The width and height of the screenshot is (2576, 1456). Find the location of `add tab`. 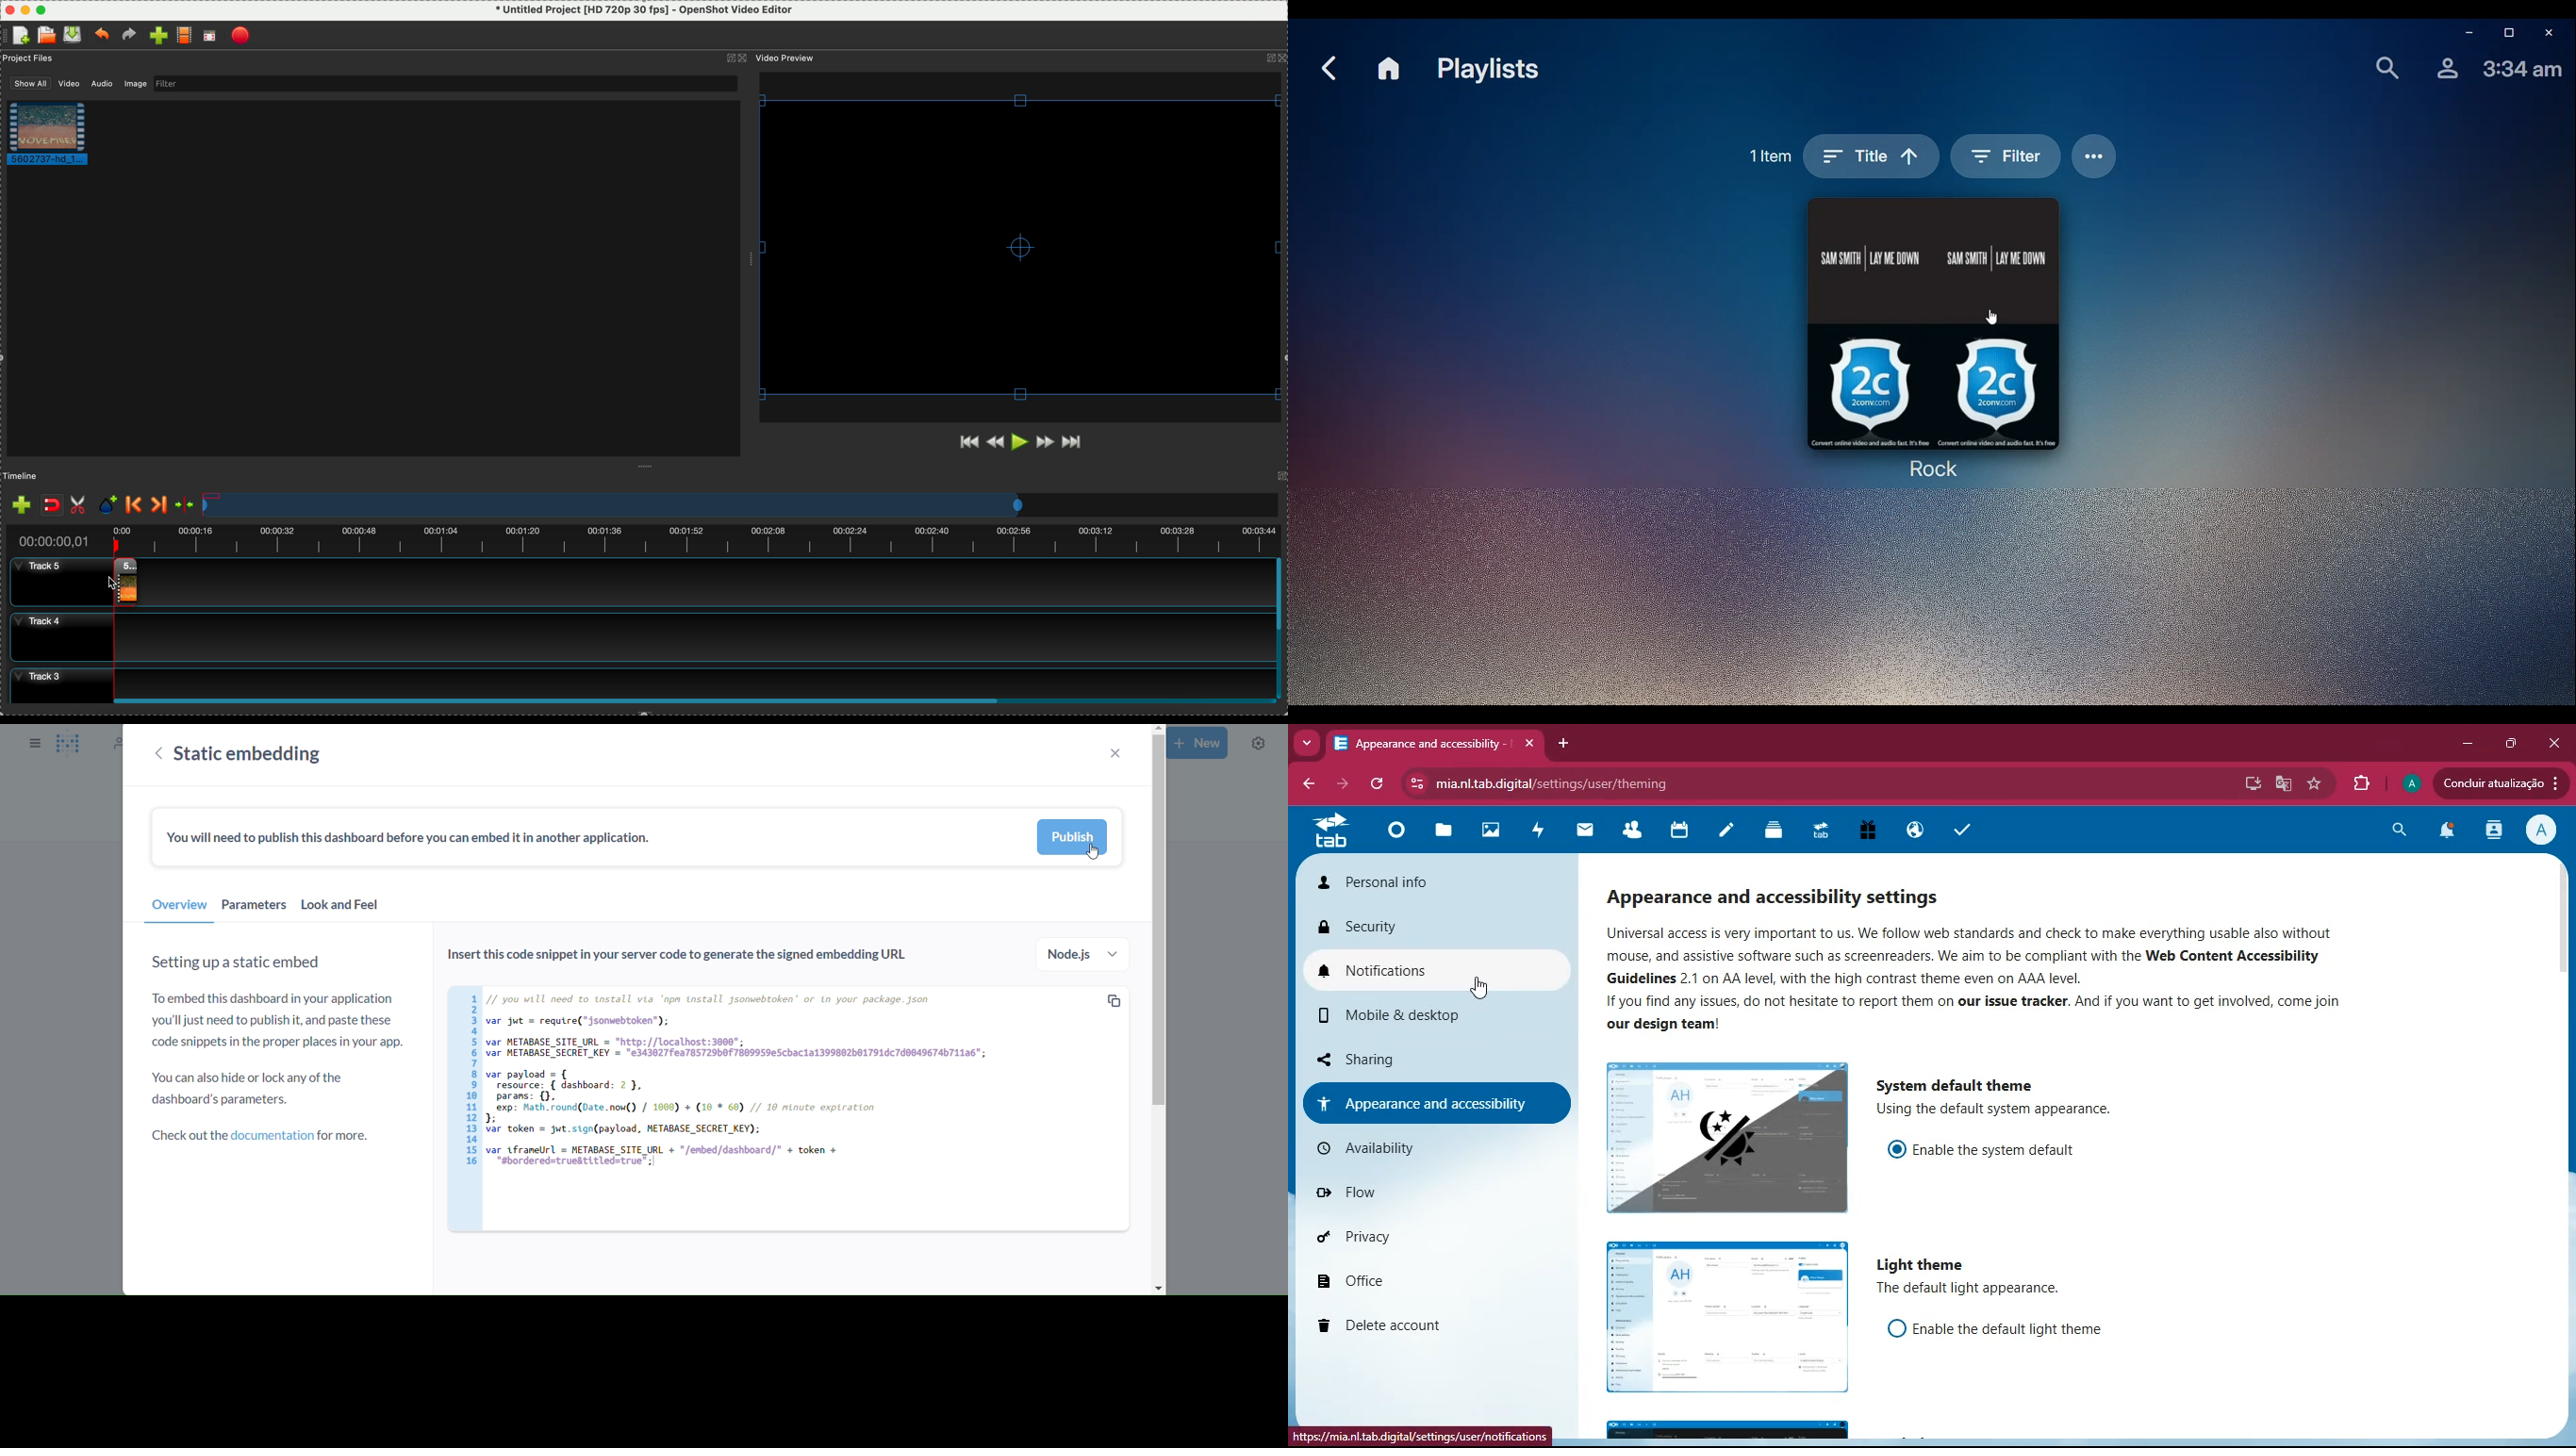

add tab is located at coordinates (1560, 743).